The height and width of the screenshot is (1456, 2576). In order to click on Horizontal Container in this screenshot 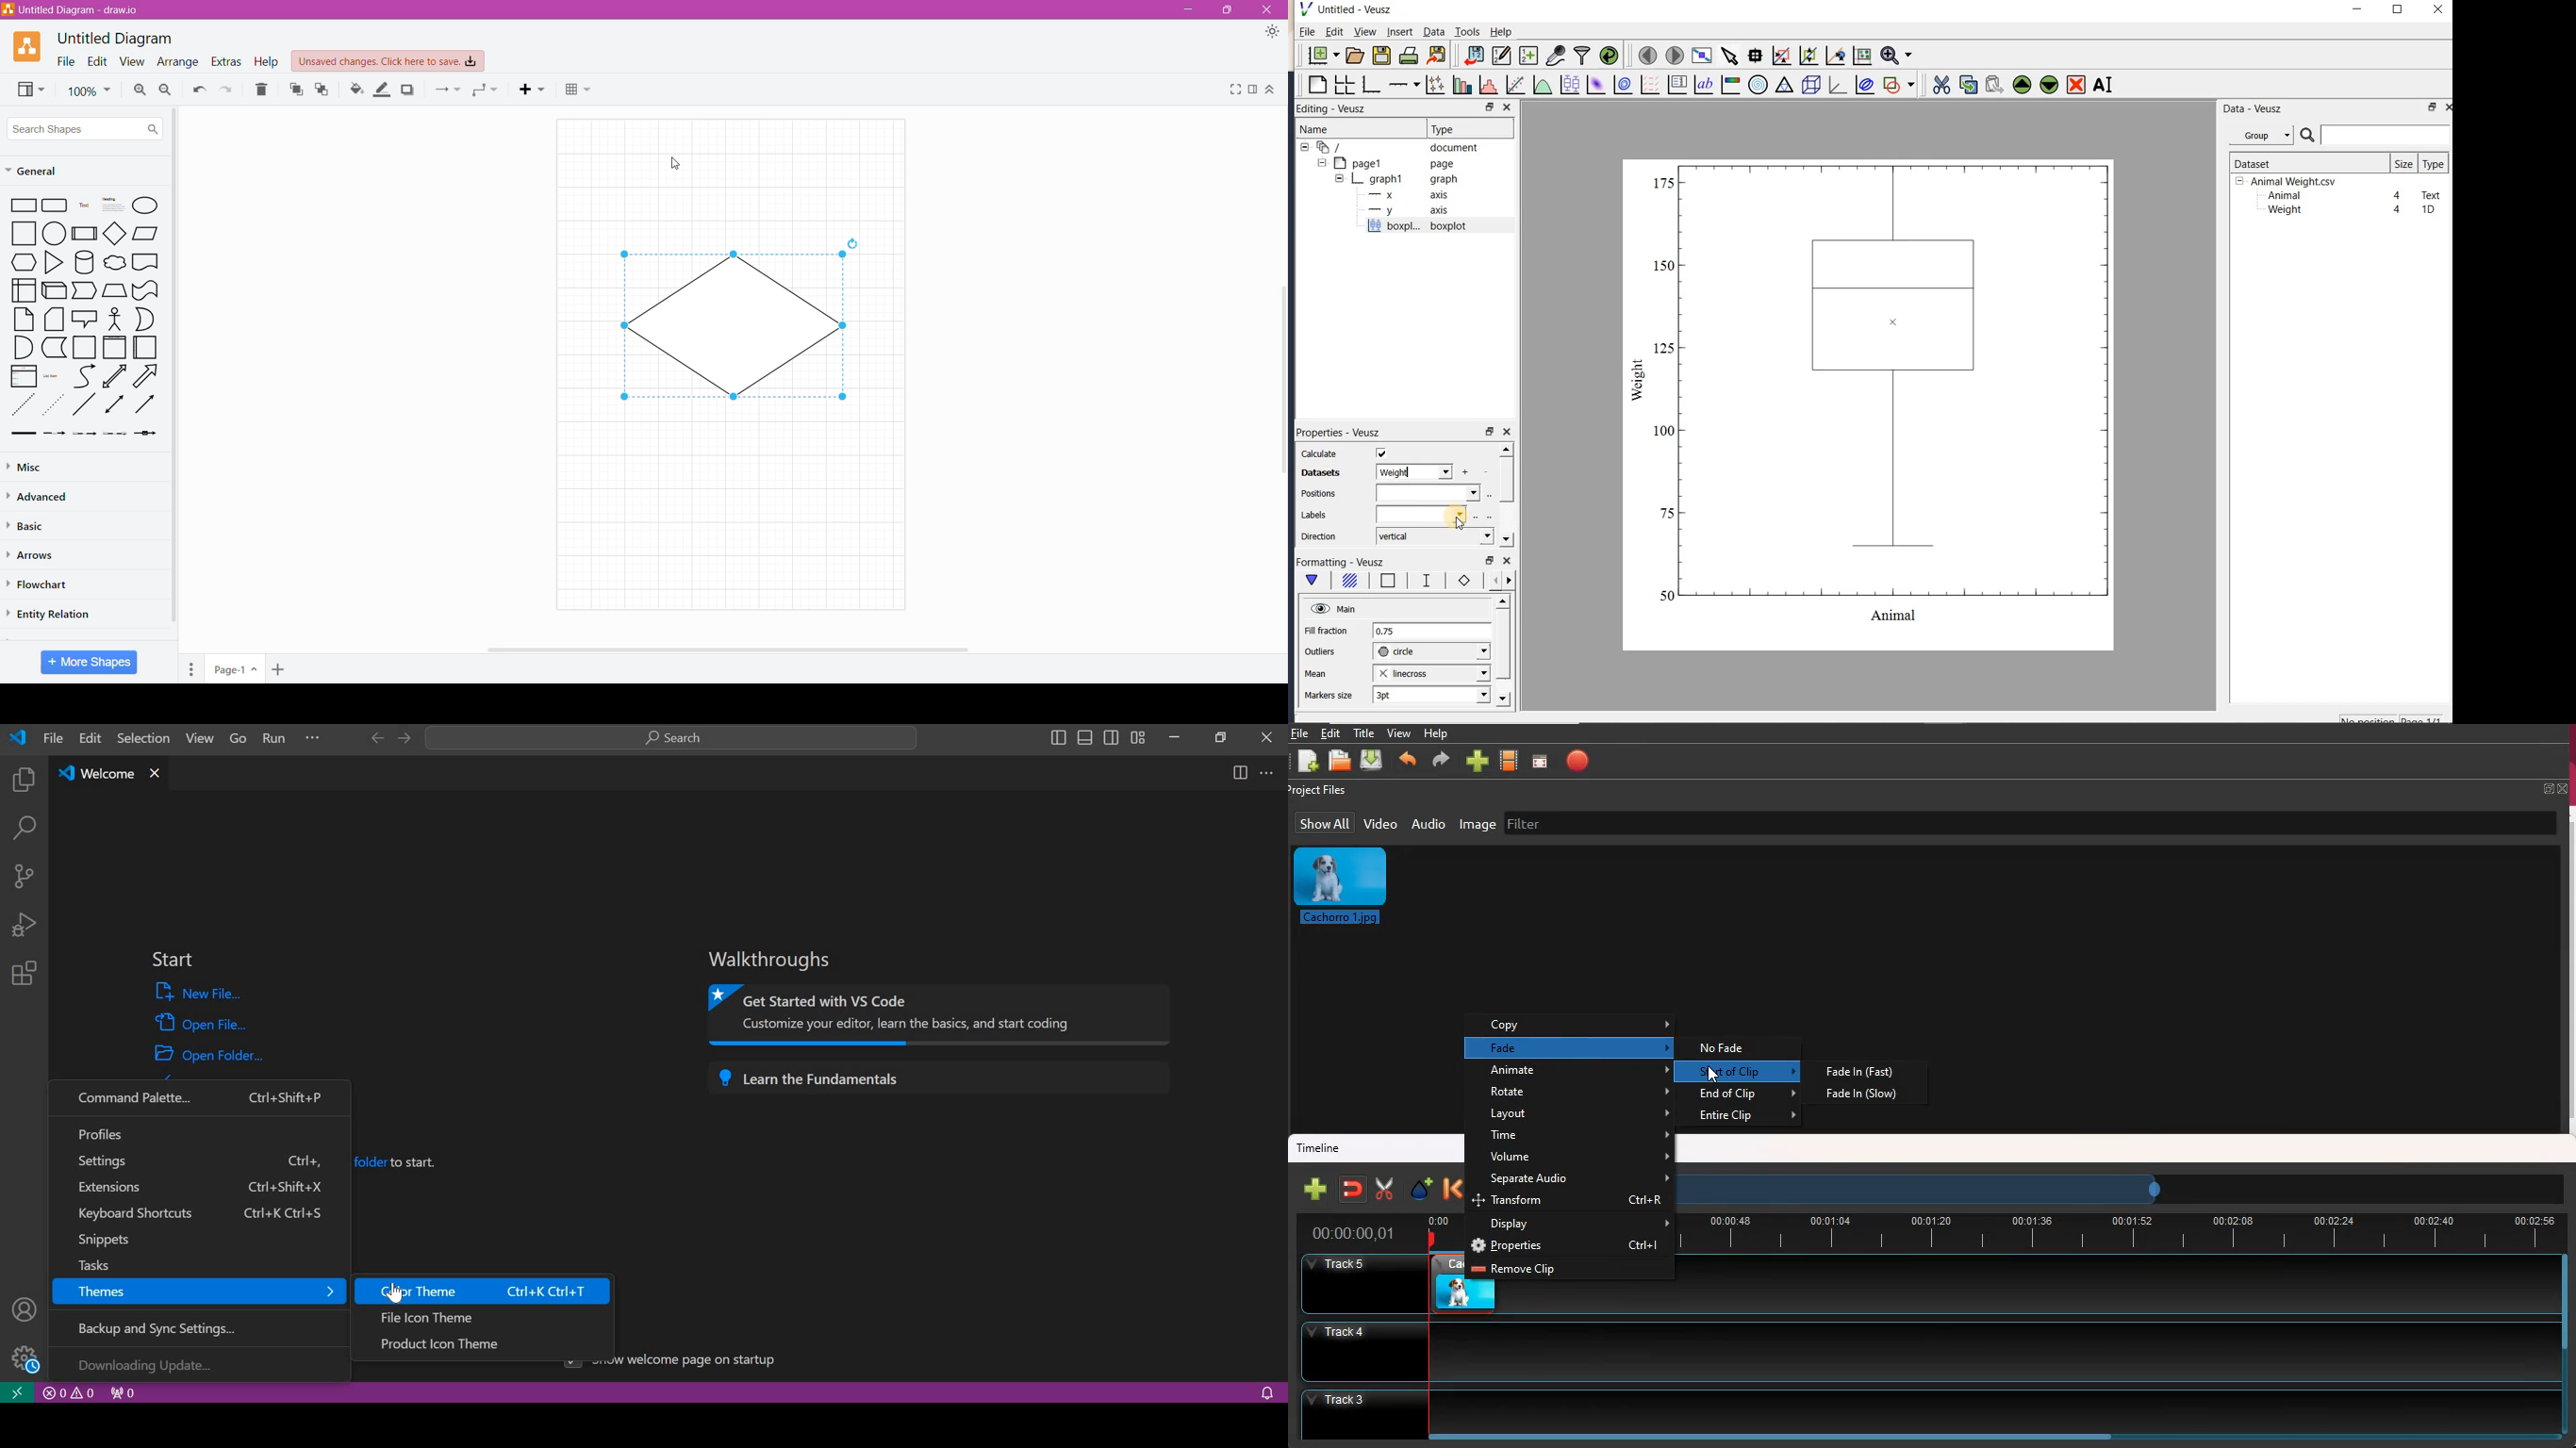, I will do `click(146, 350)`.